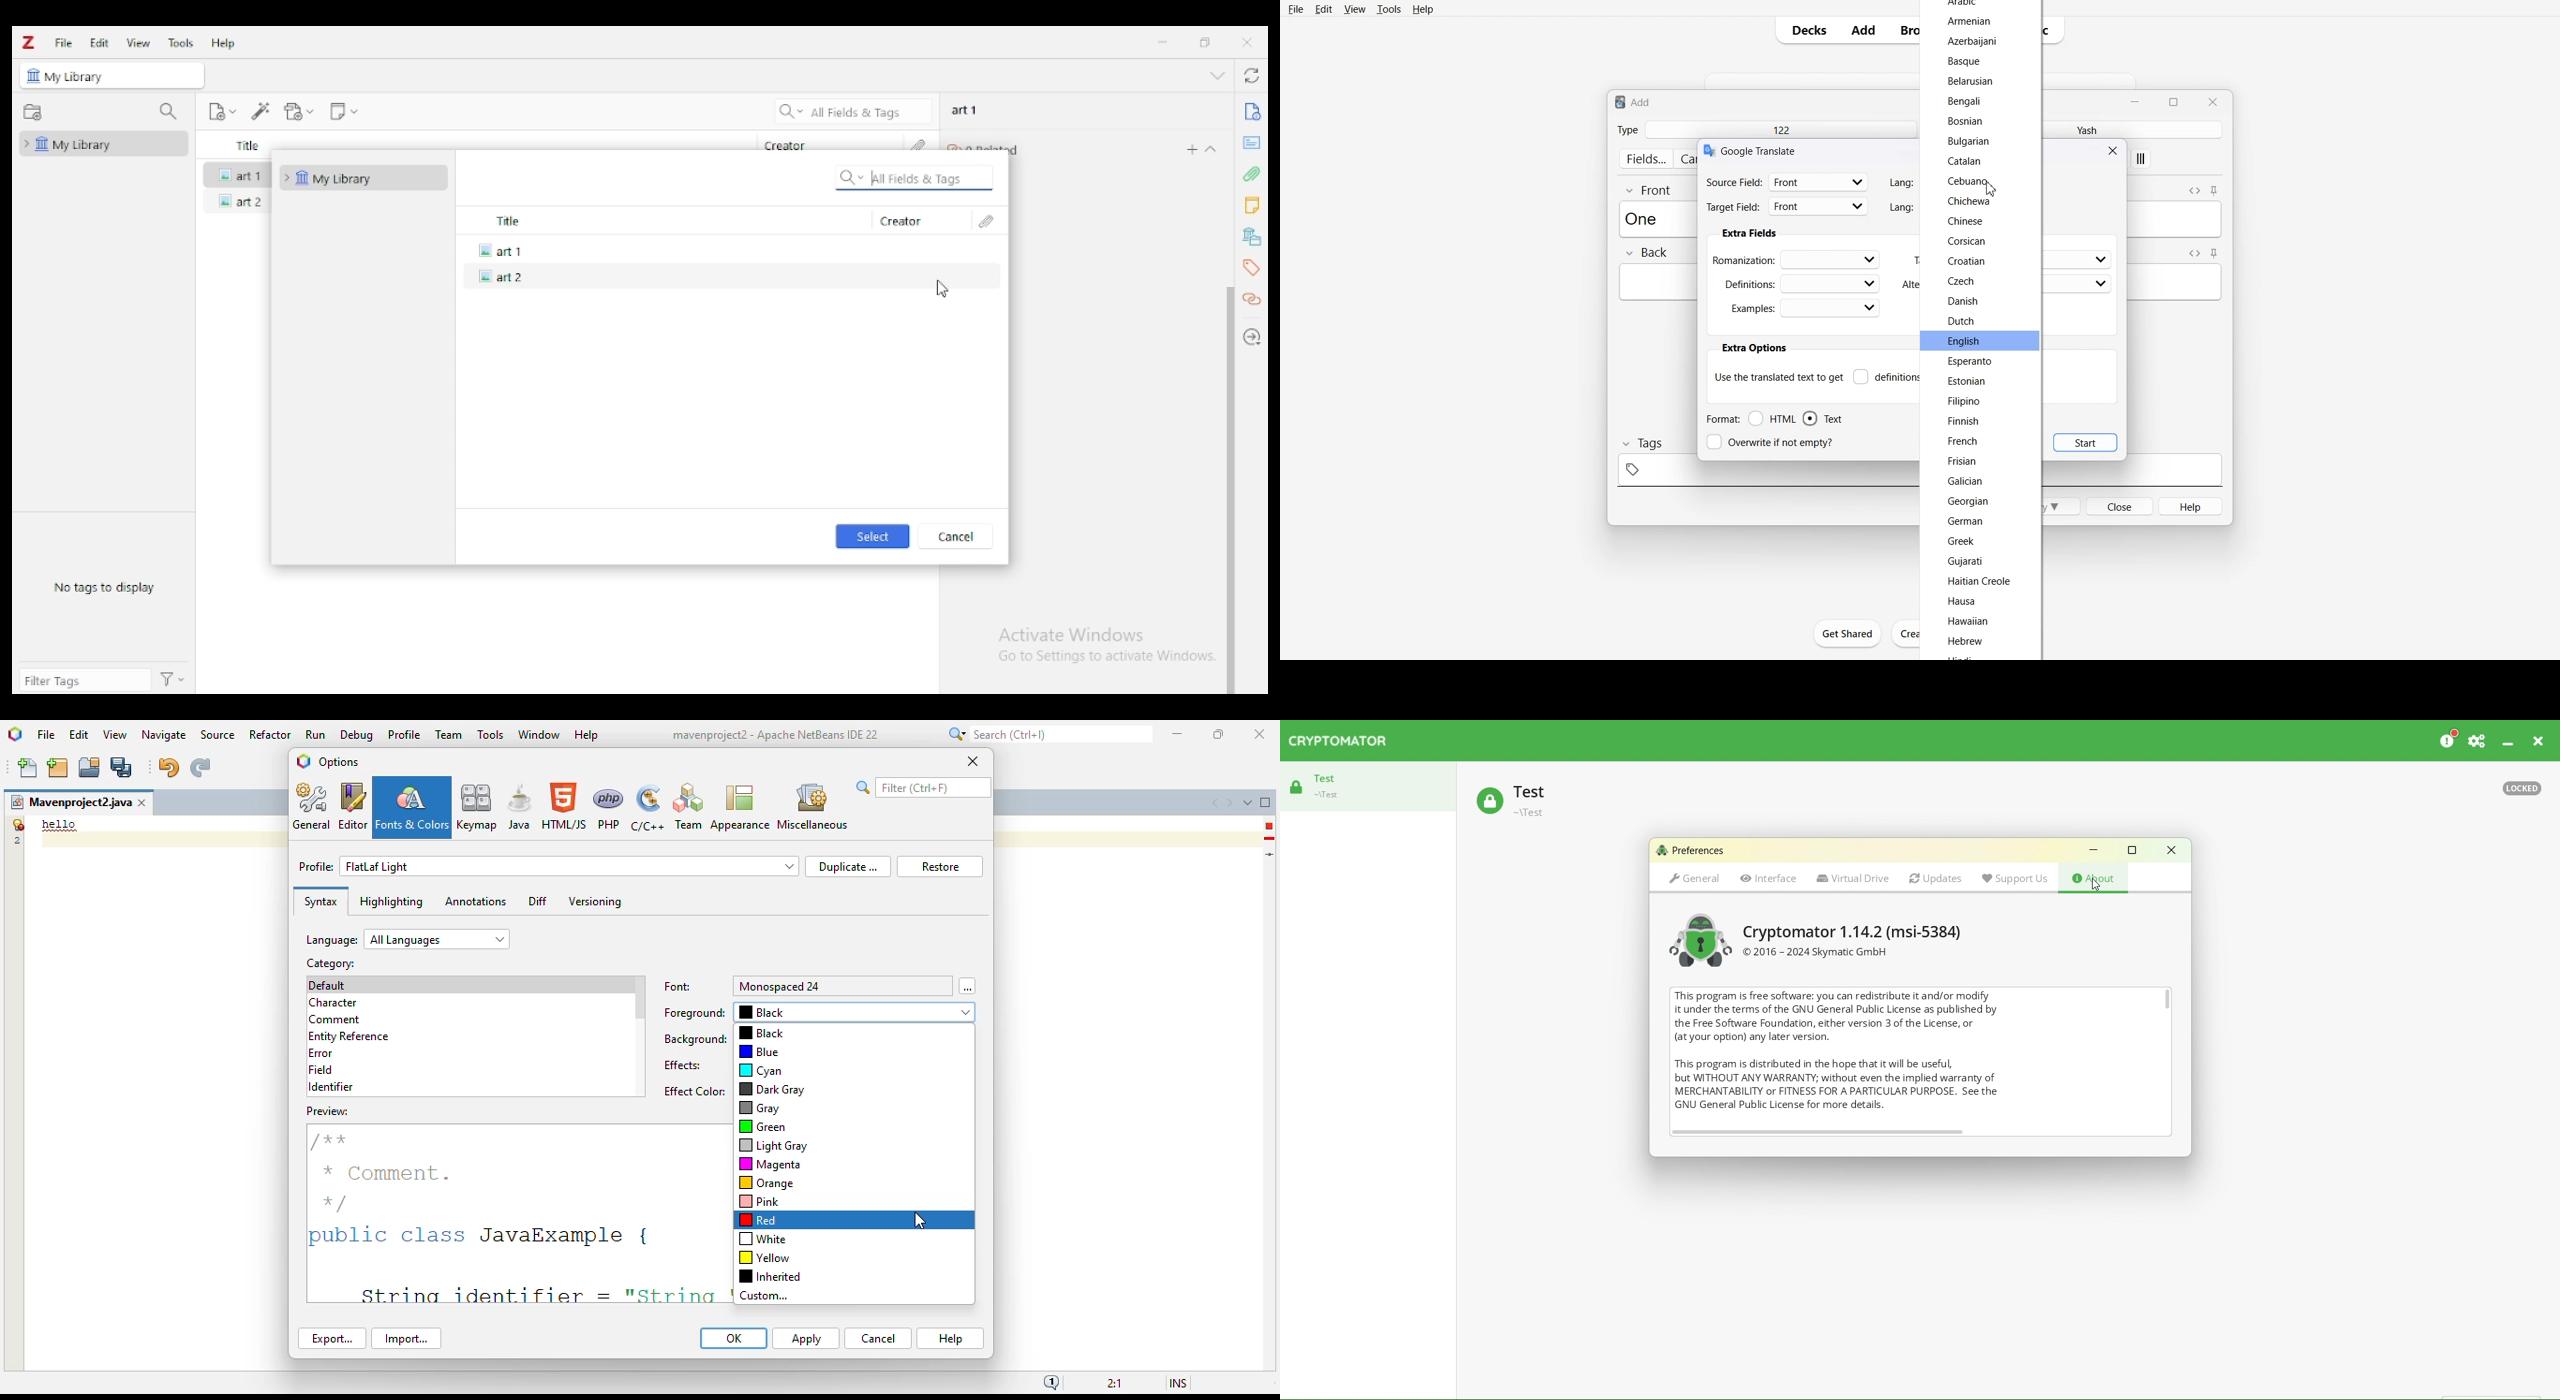 Image resolution: width=2576 pixels, height=1400 pixels. I want to click on sync with zotero.org, so click(1254, 75).